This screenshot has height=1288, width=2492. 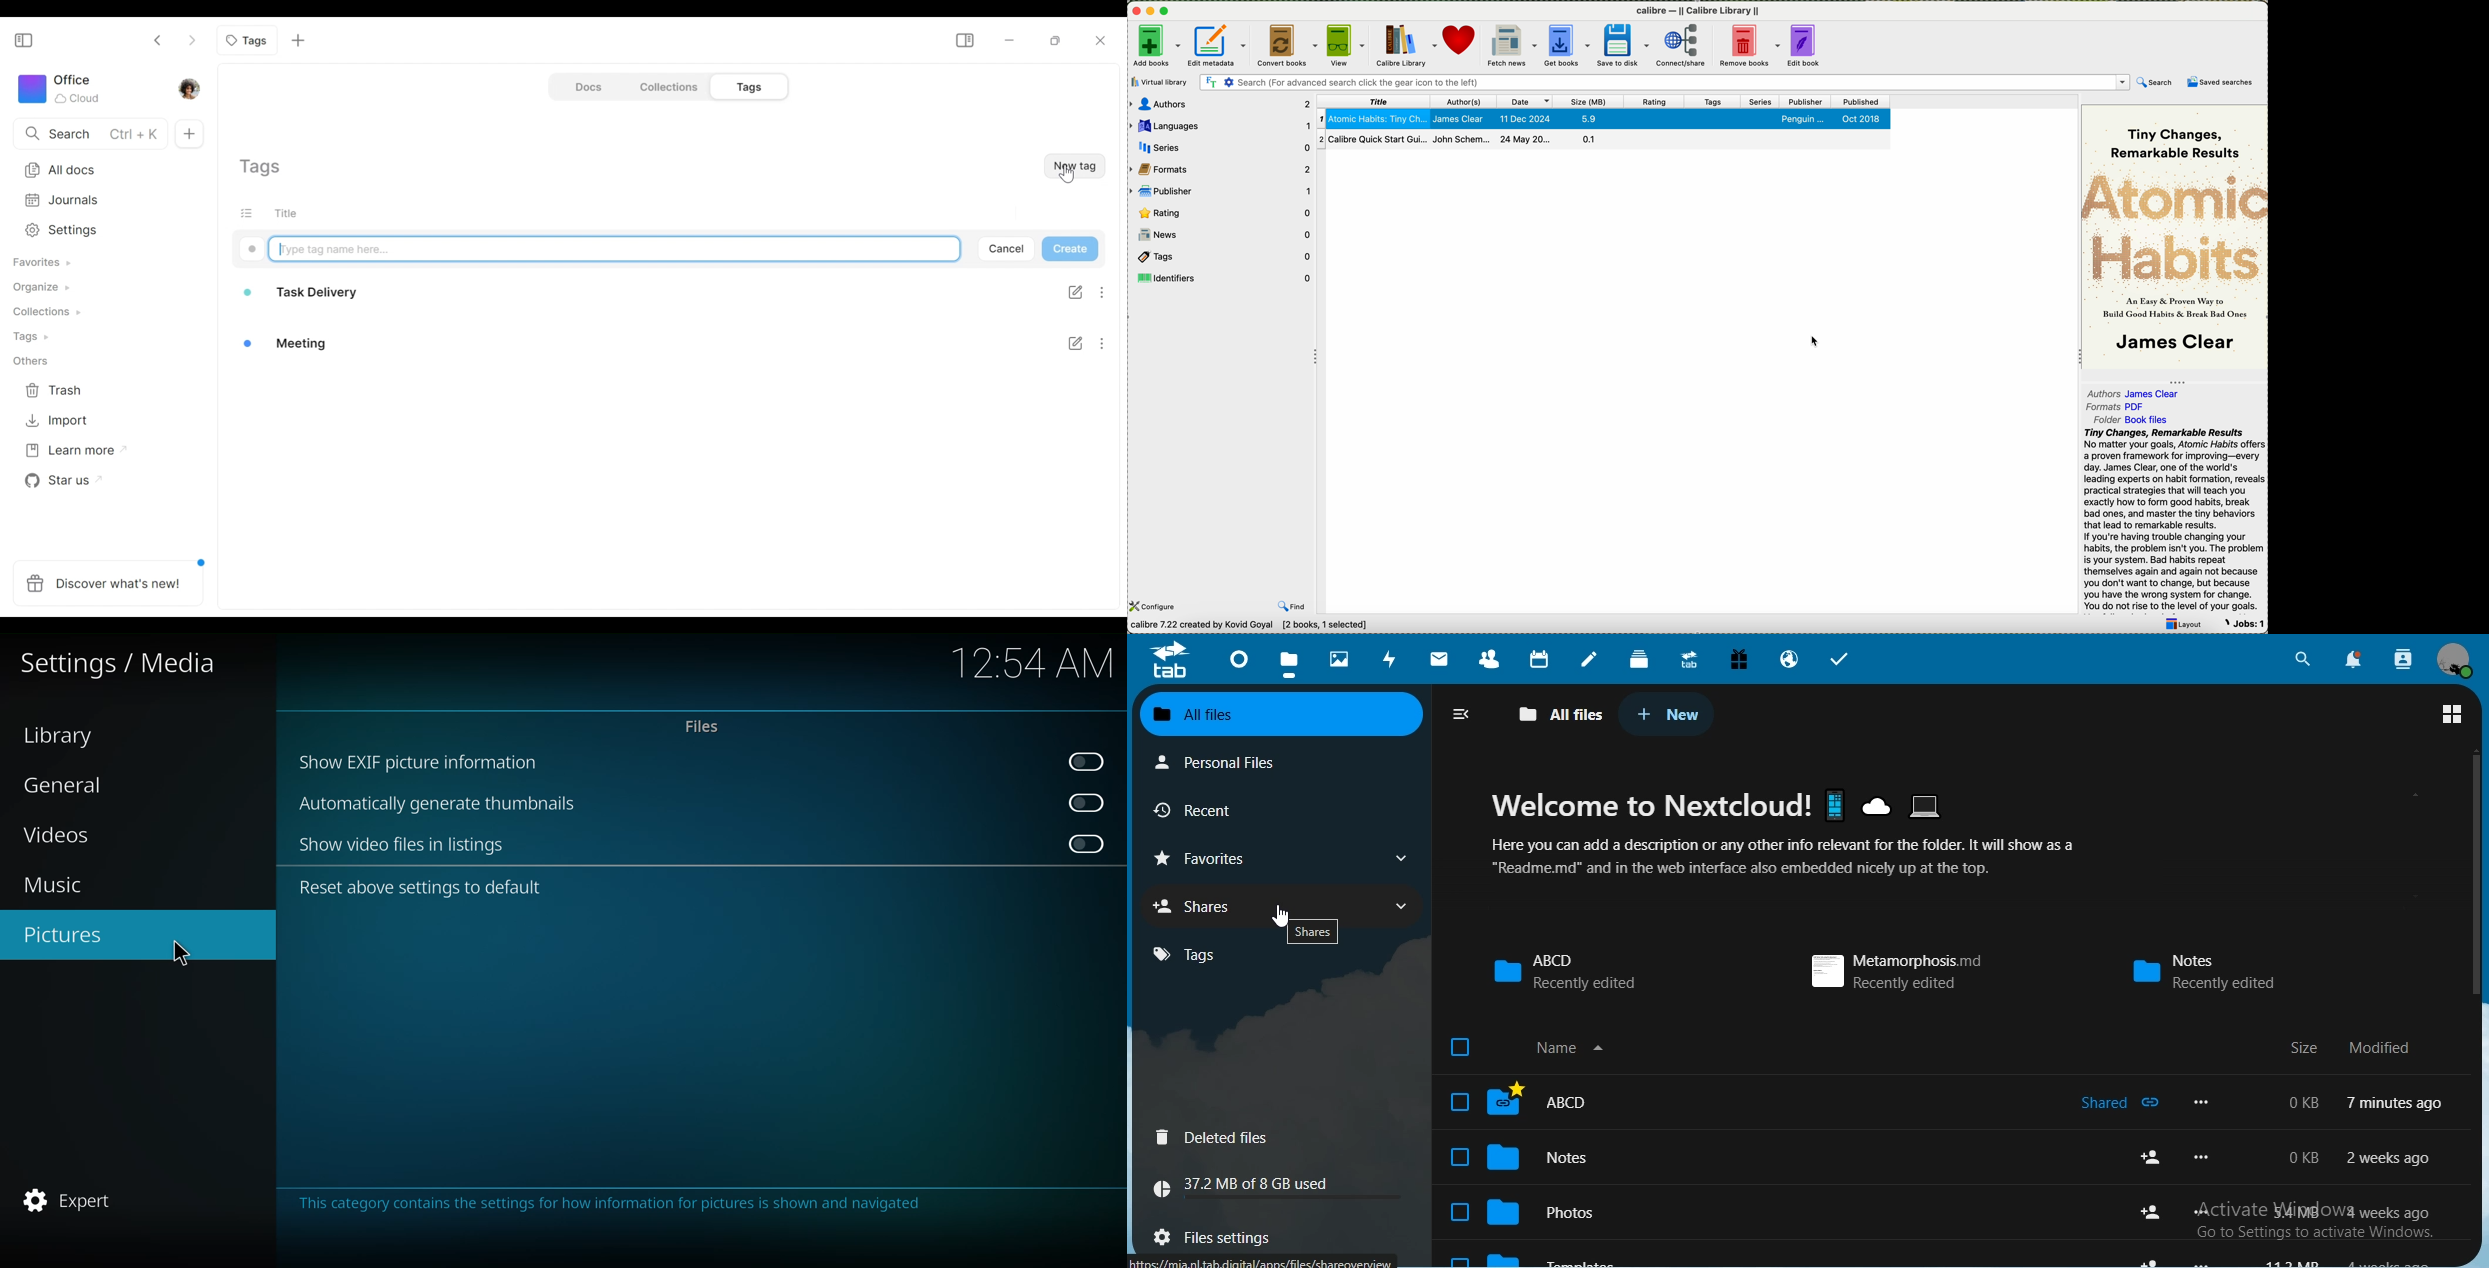 What do you see at coordinates (1084, 843) in the screenshot?
I see `click to enable` at bounding box center [1084, 843].